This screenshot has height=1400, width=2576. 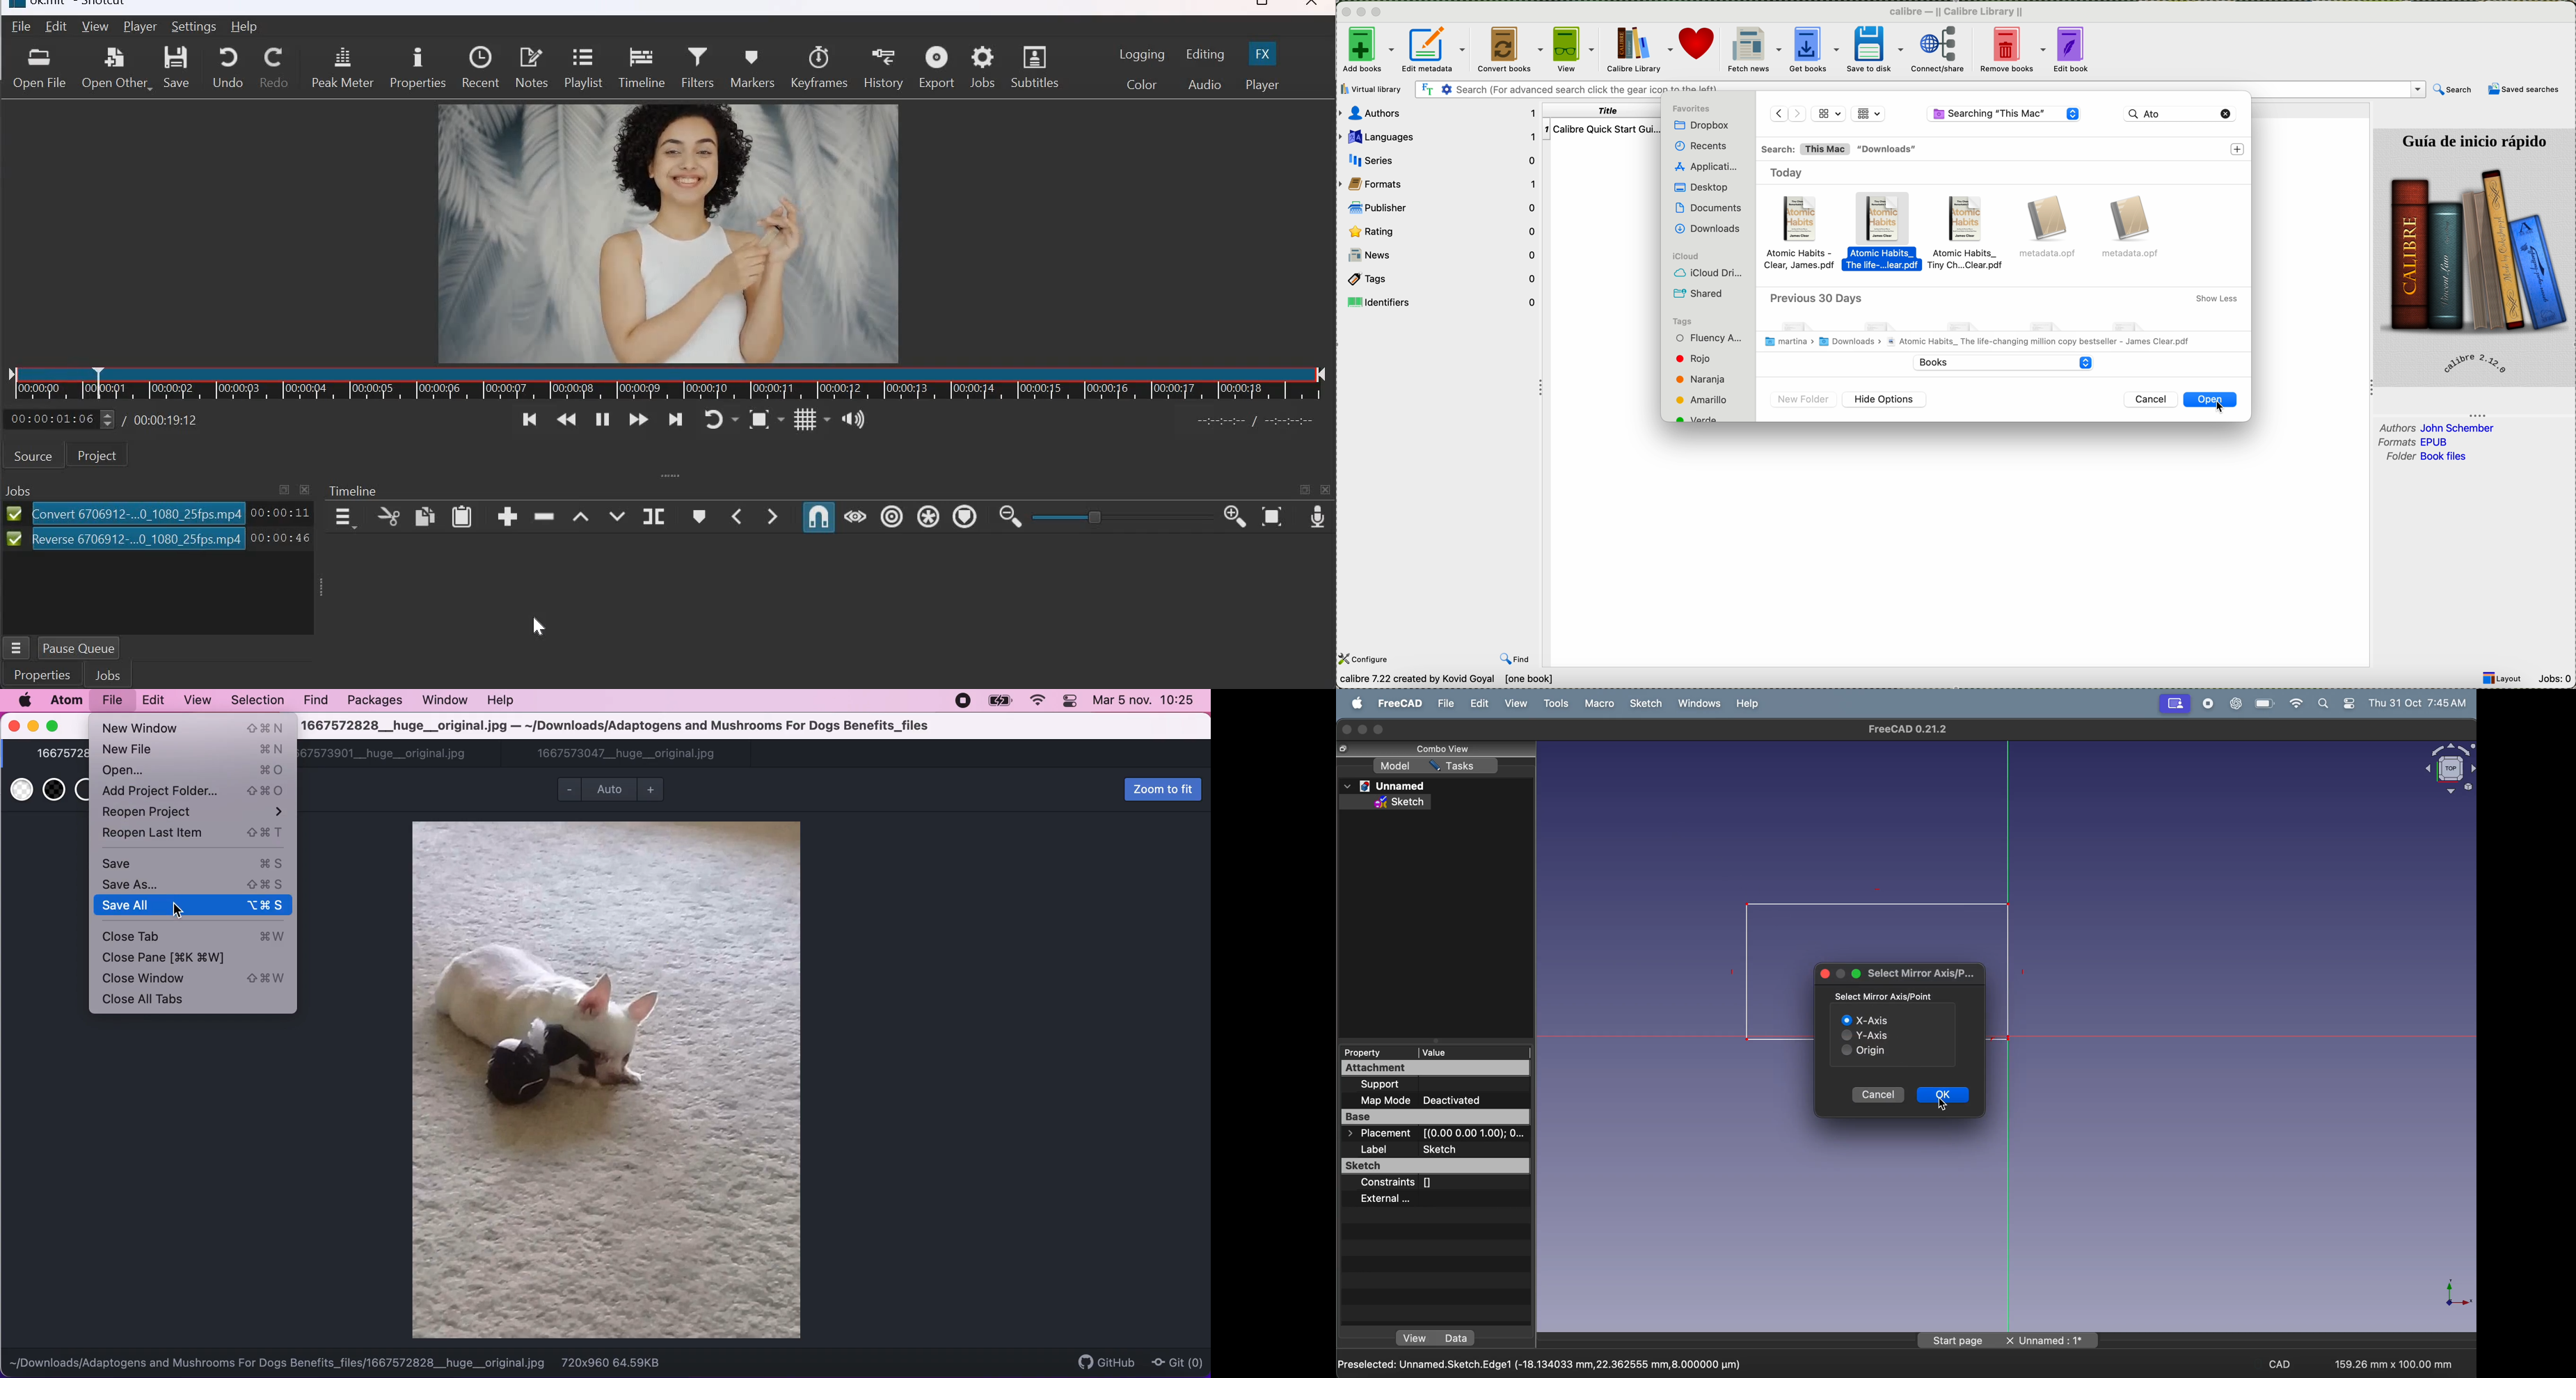 I want to click on today, so click(x=1793, y=173).